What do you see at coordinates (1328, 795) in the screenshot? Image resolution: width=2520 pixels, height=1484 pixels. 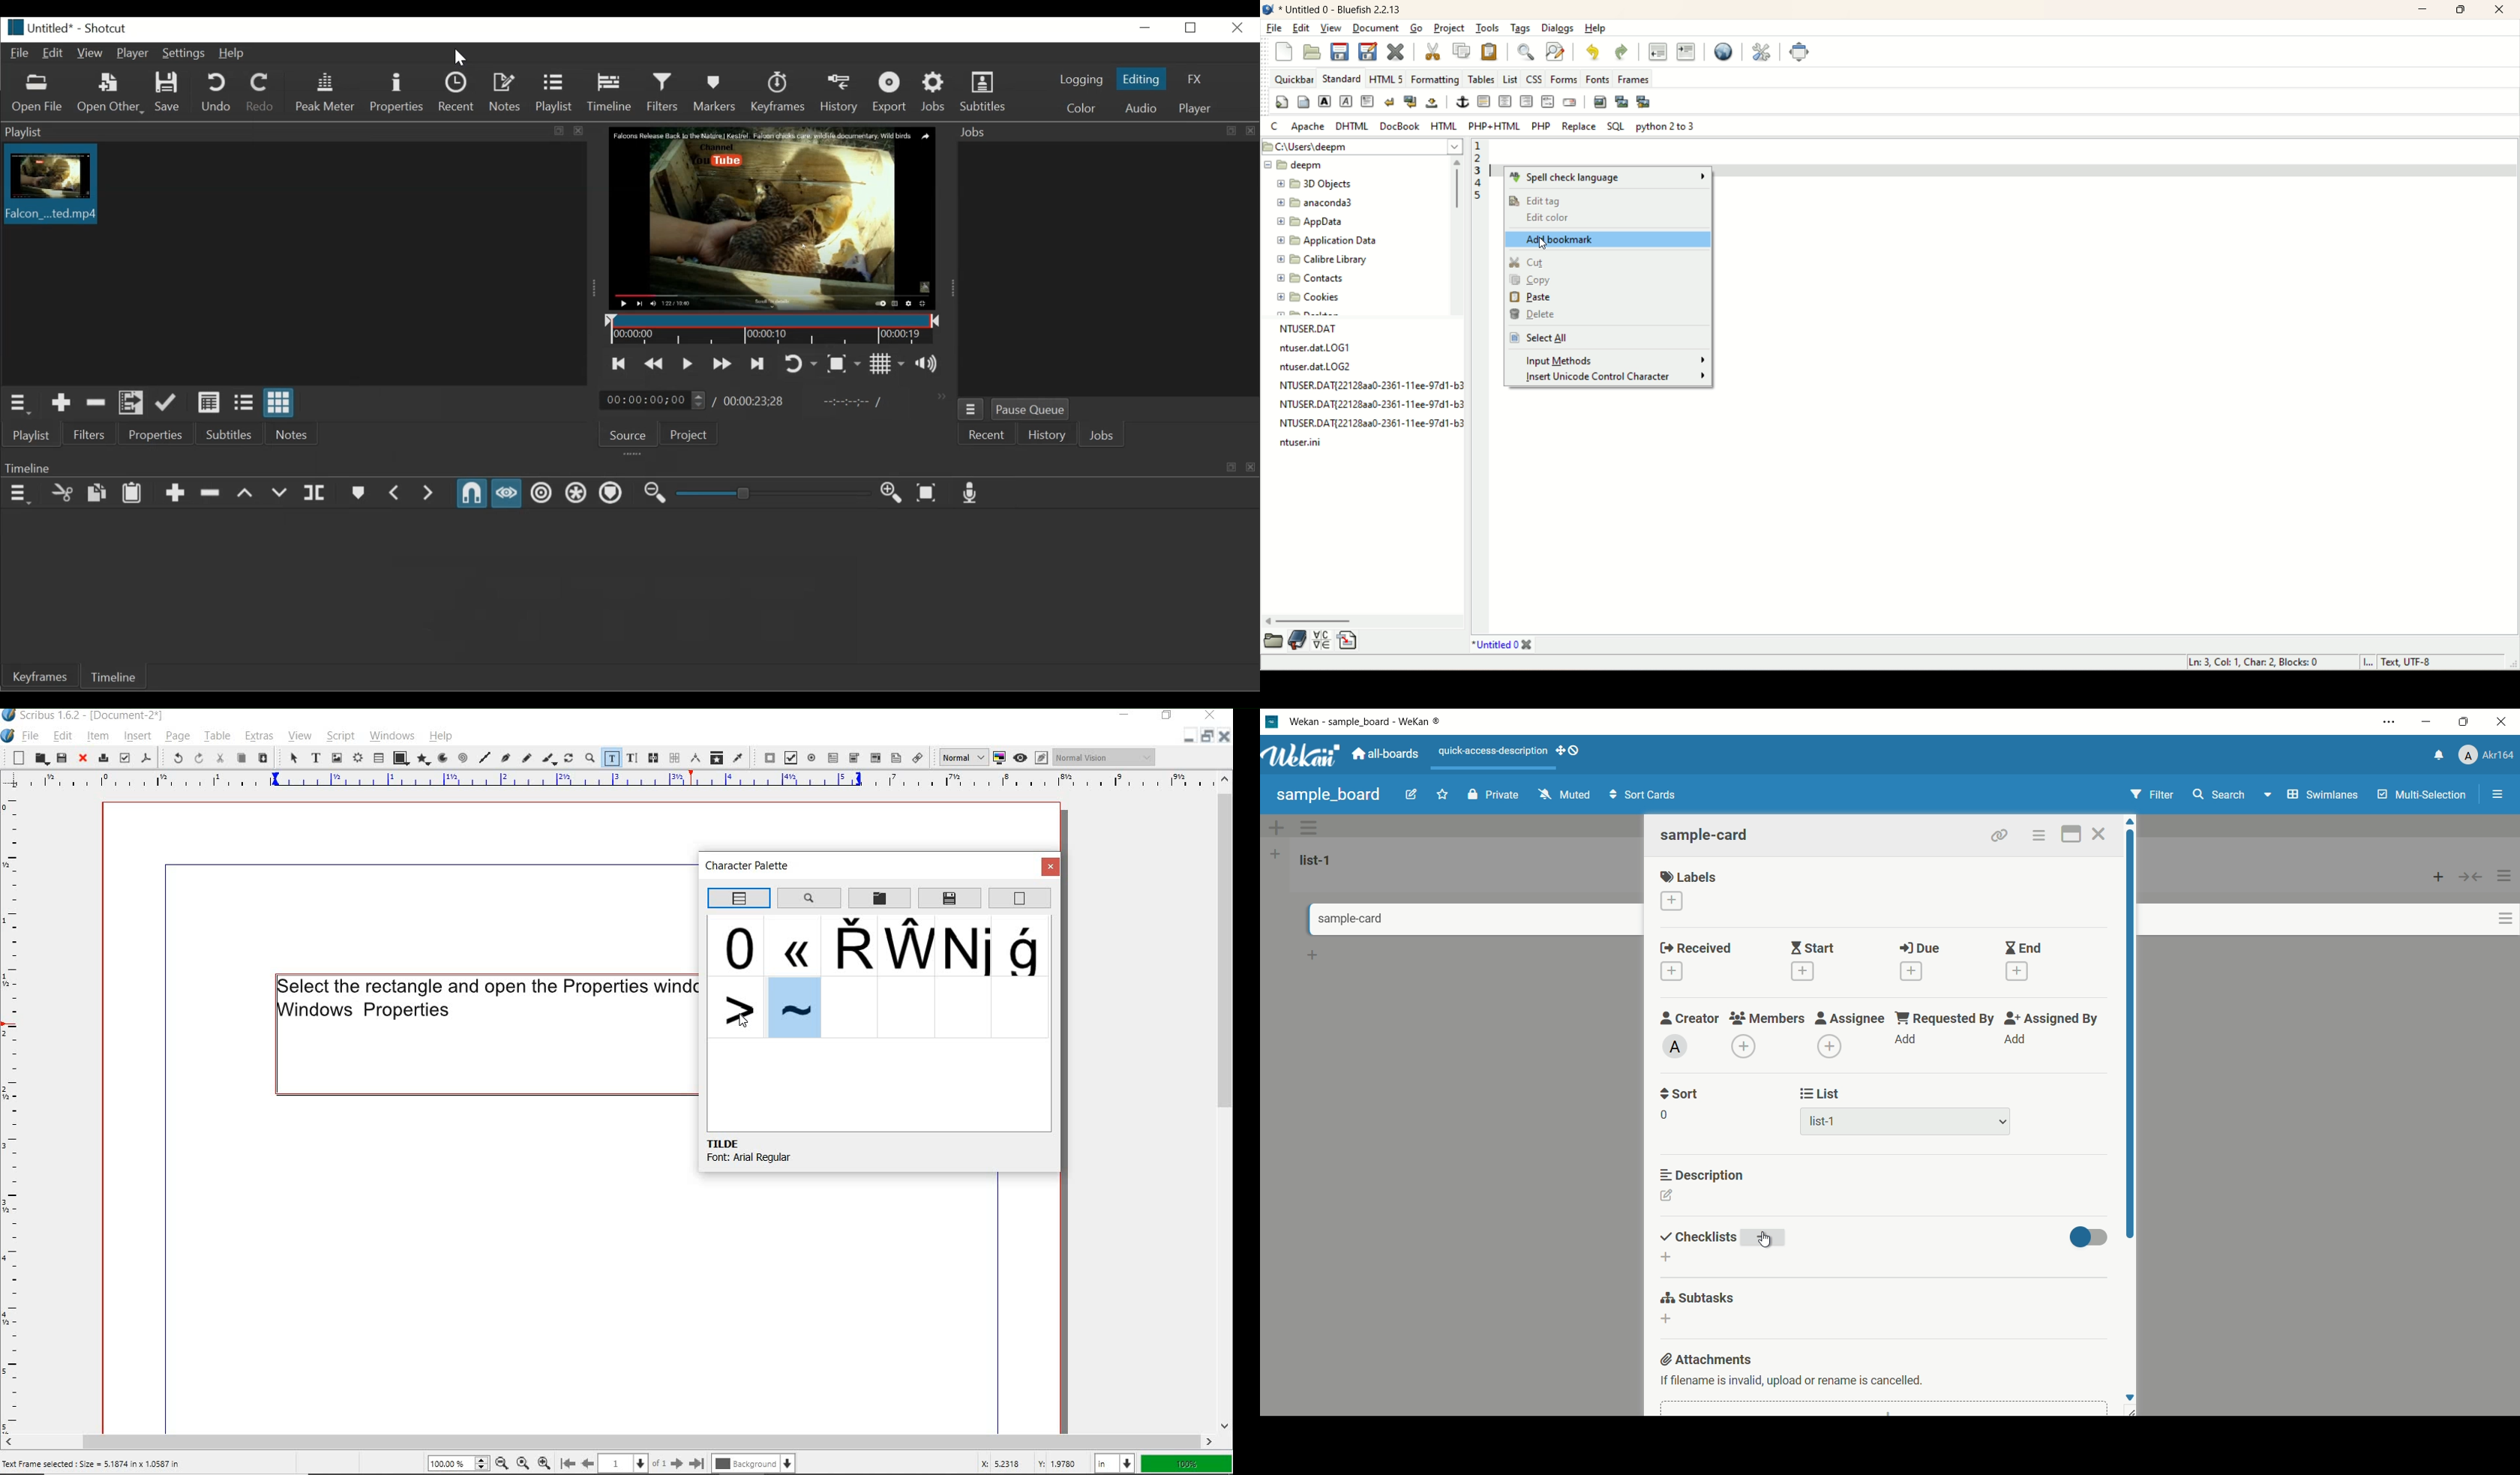 I see `board name` at bounding box center [1328, 795].